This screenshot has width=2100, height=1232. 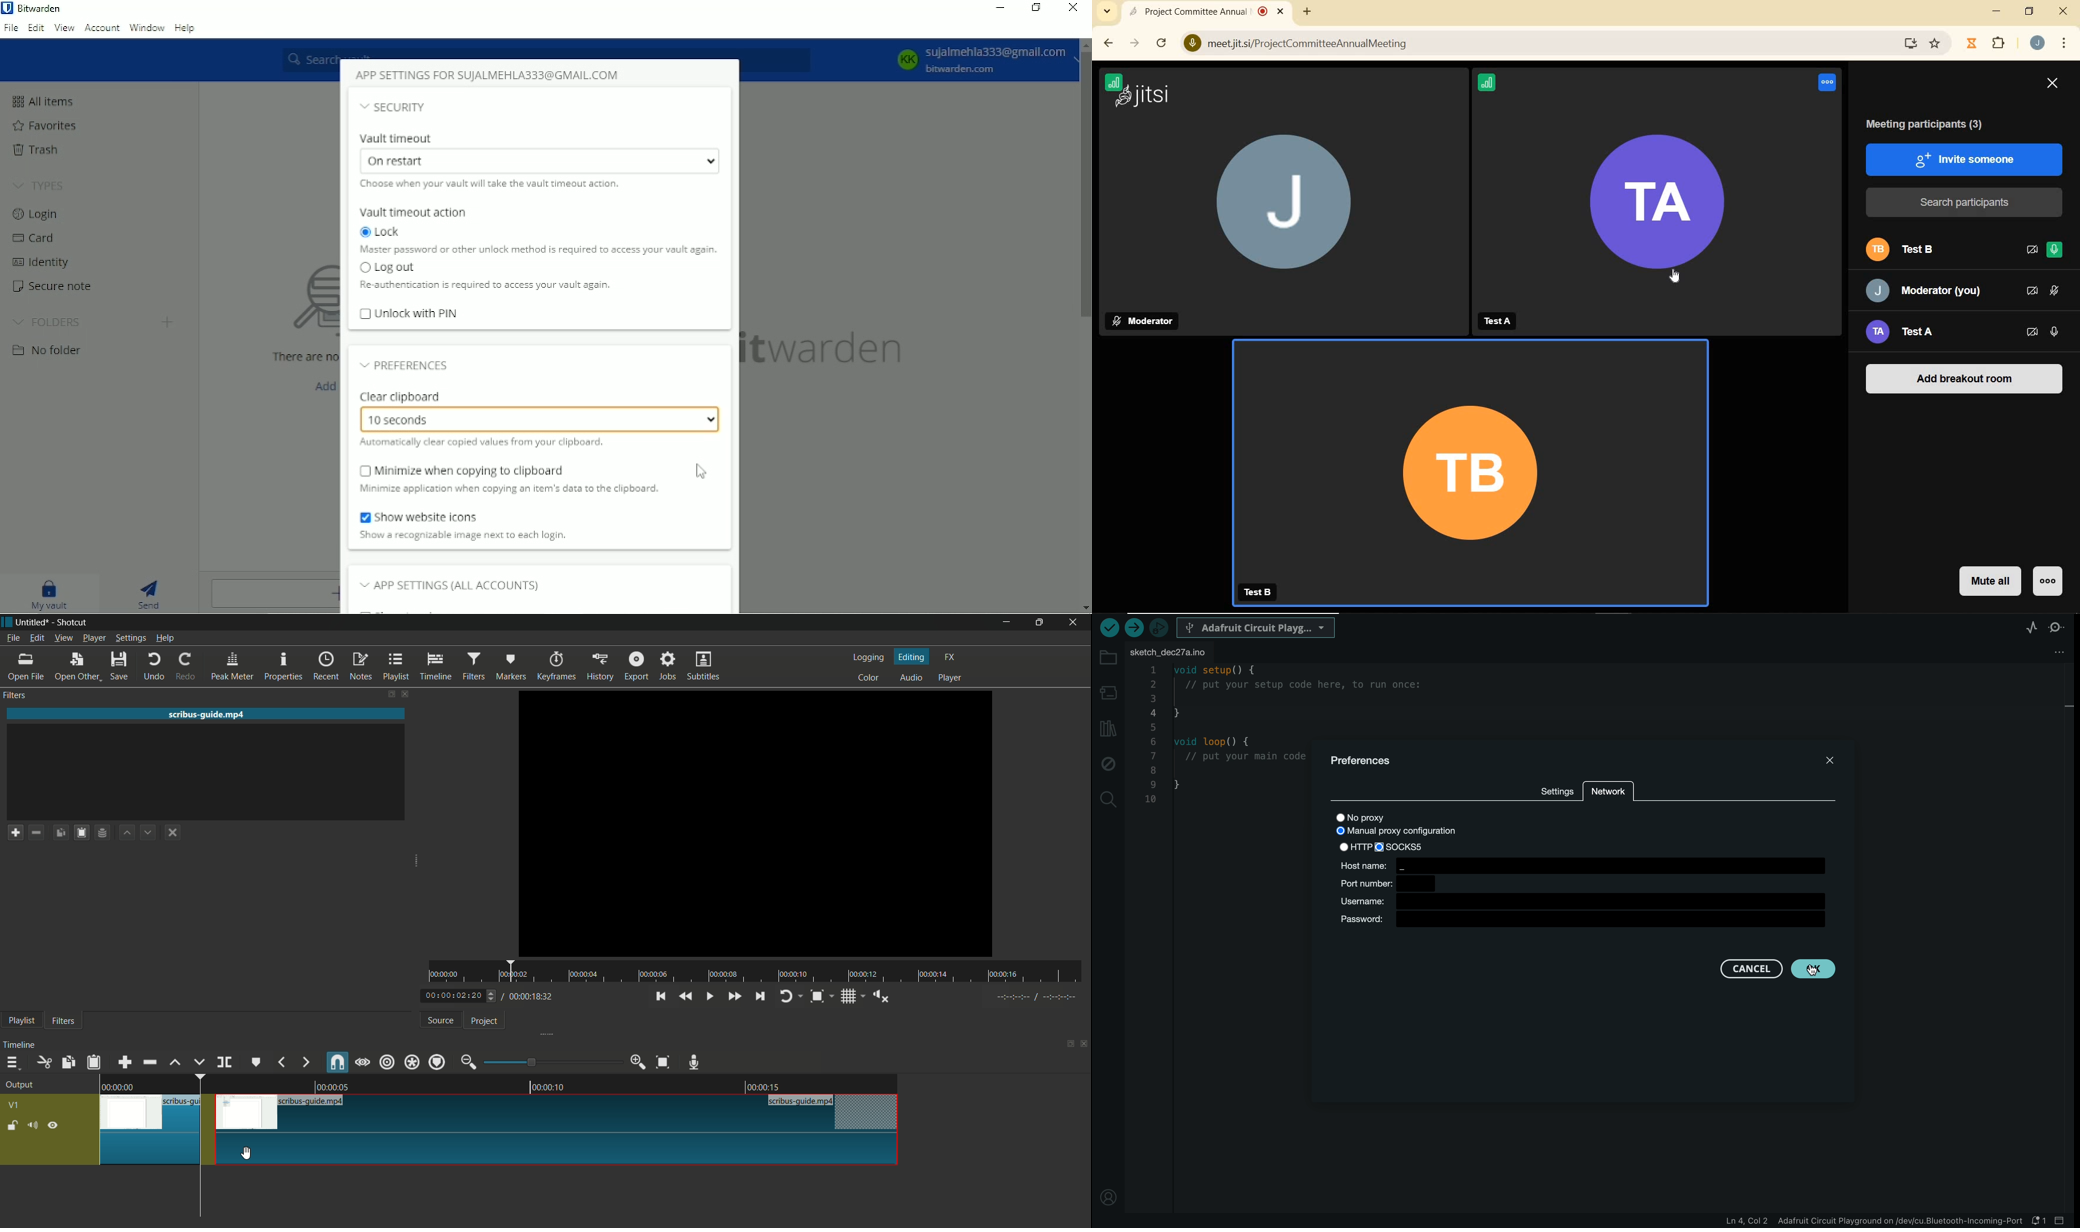 I want to click on CAMERA, so click(x=2033, y=333).